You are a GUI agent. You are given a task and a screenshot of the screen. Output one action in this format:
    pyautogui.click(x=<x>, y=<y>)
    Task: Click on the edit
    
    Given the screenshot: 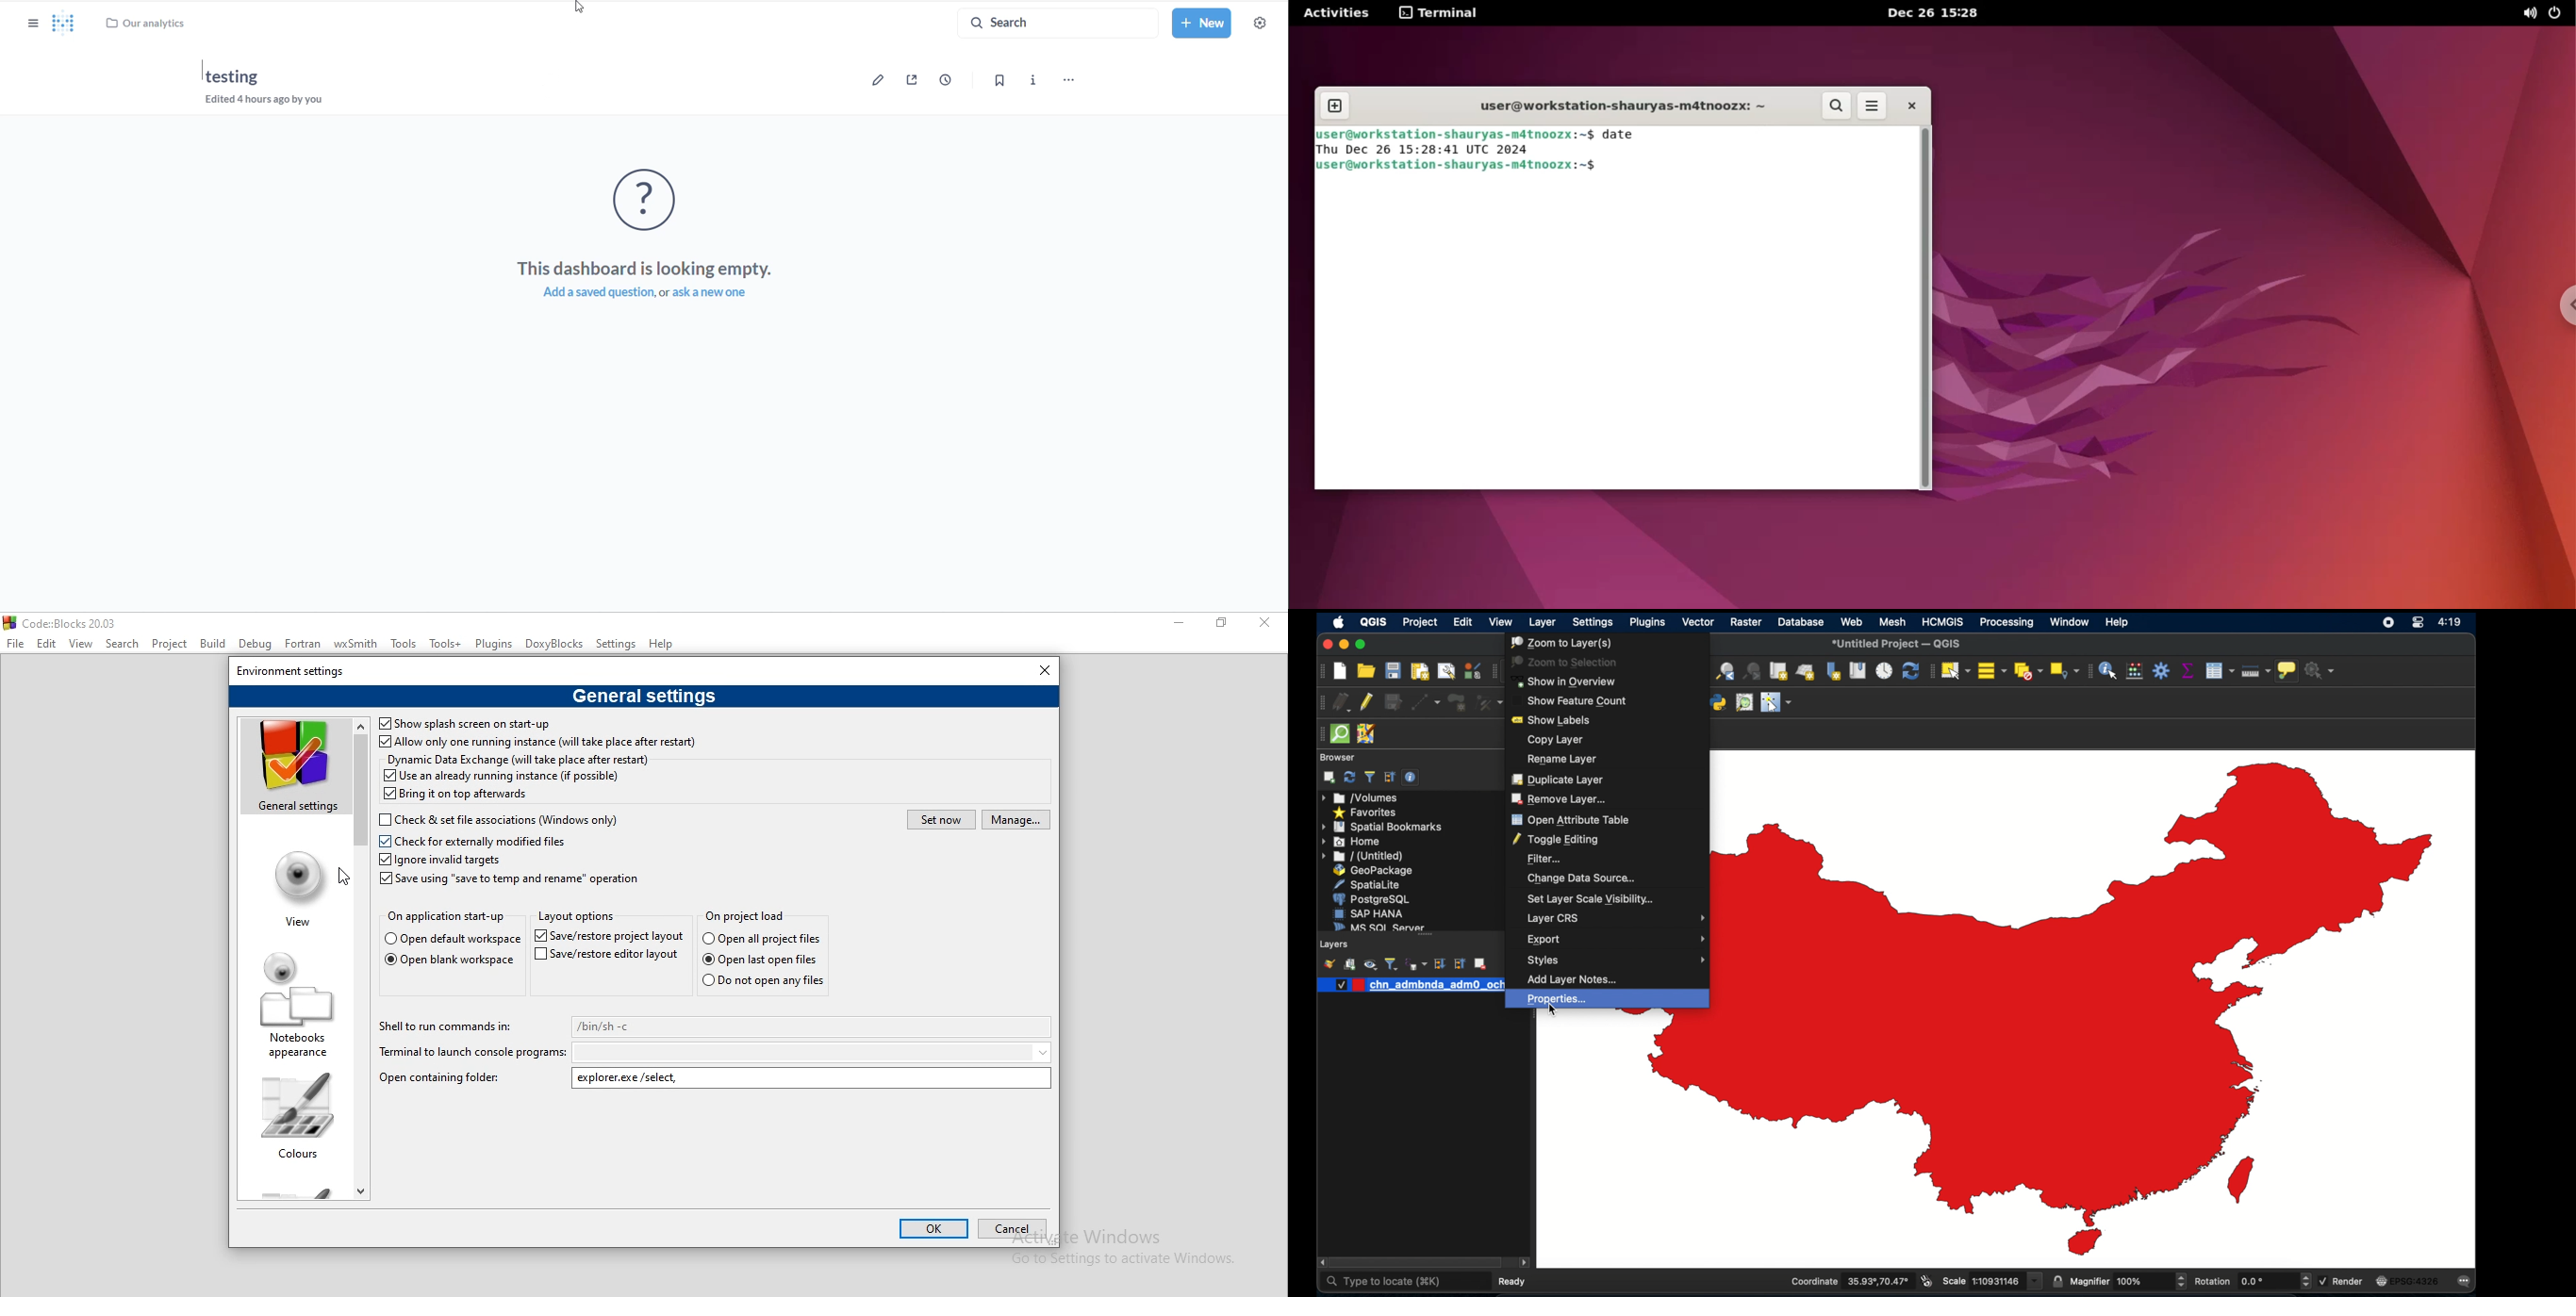 What is the action you would take?
    pyautogui.click(x=877, y=84)
    